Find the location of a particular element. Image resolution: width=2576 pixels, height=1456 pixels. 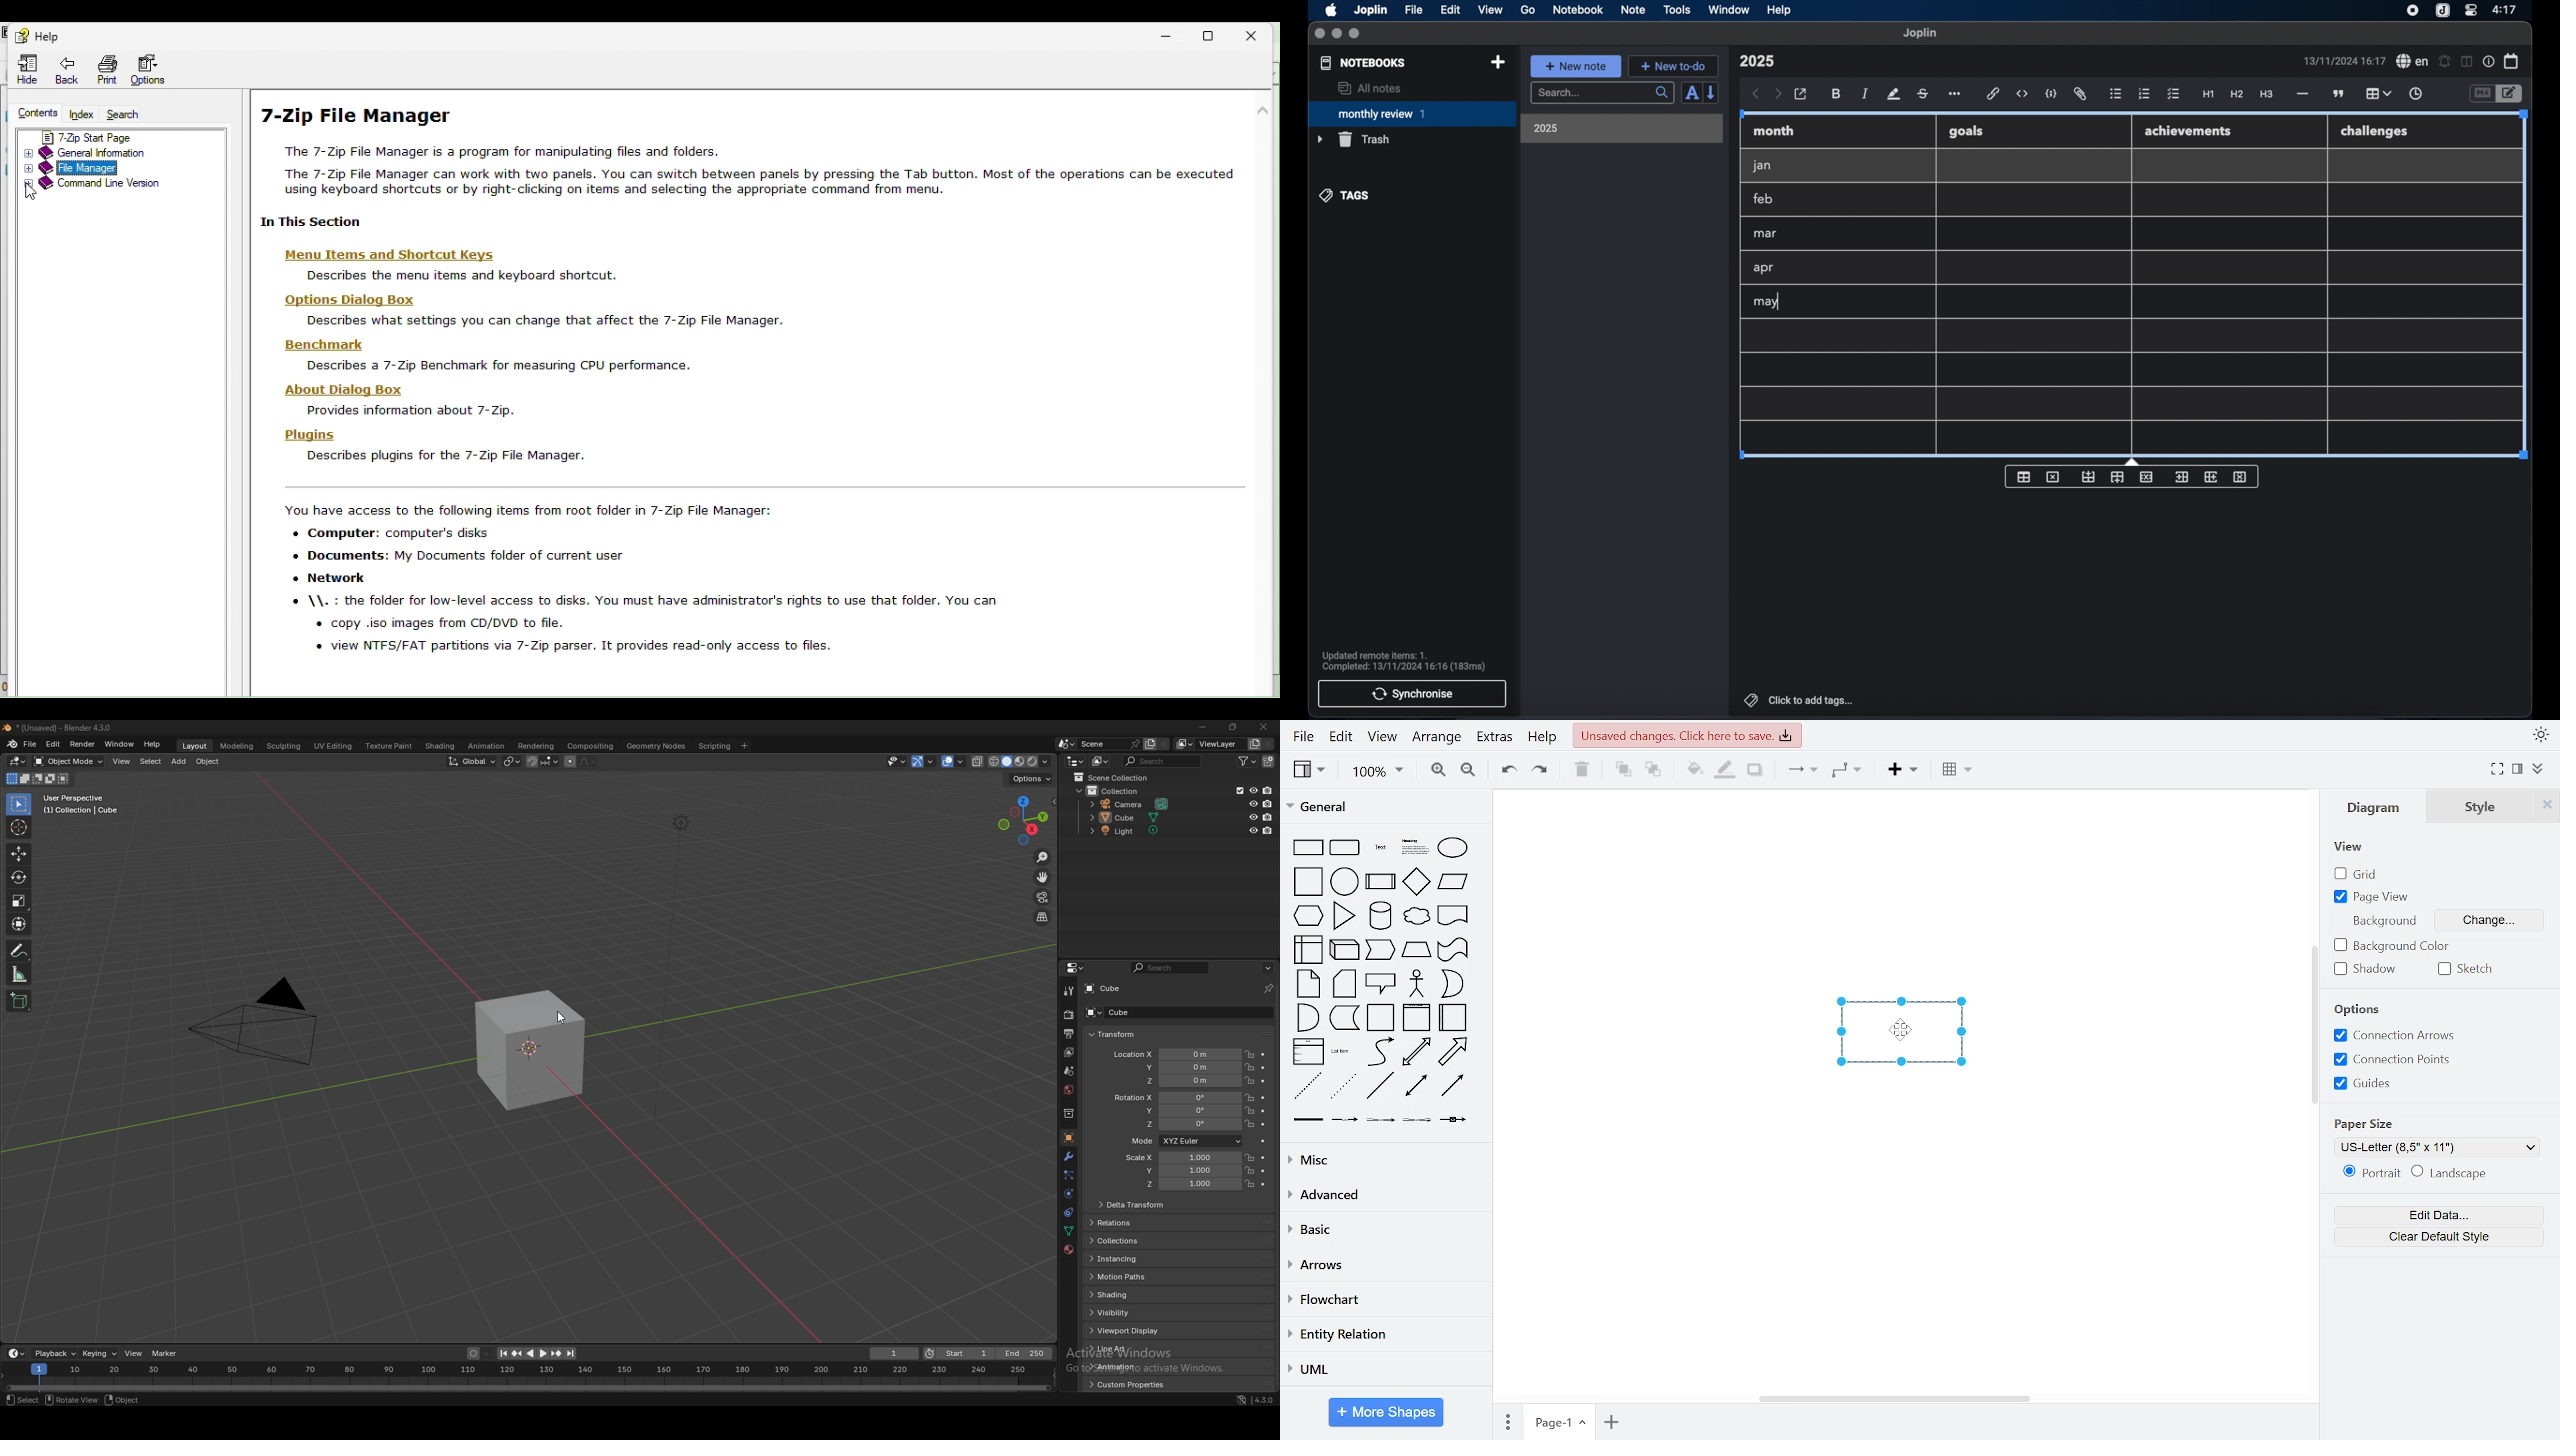

format is located at coordinates (2518, 769).